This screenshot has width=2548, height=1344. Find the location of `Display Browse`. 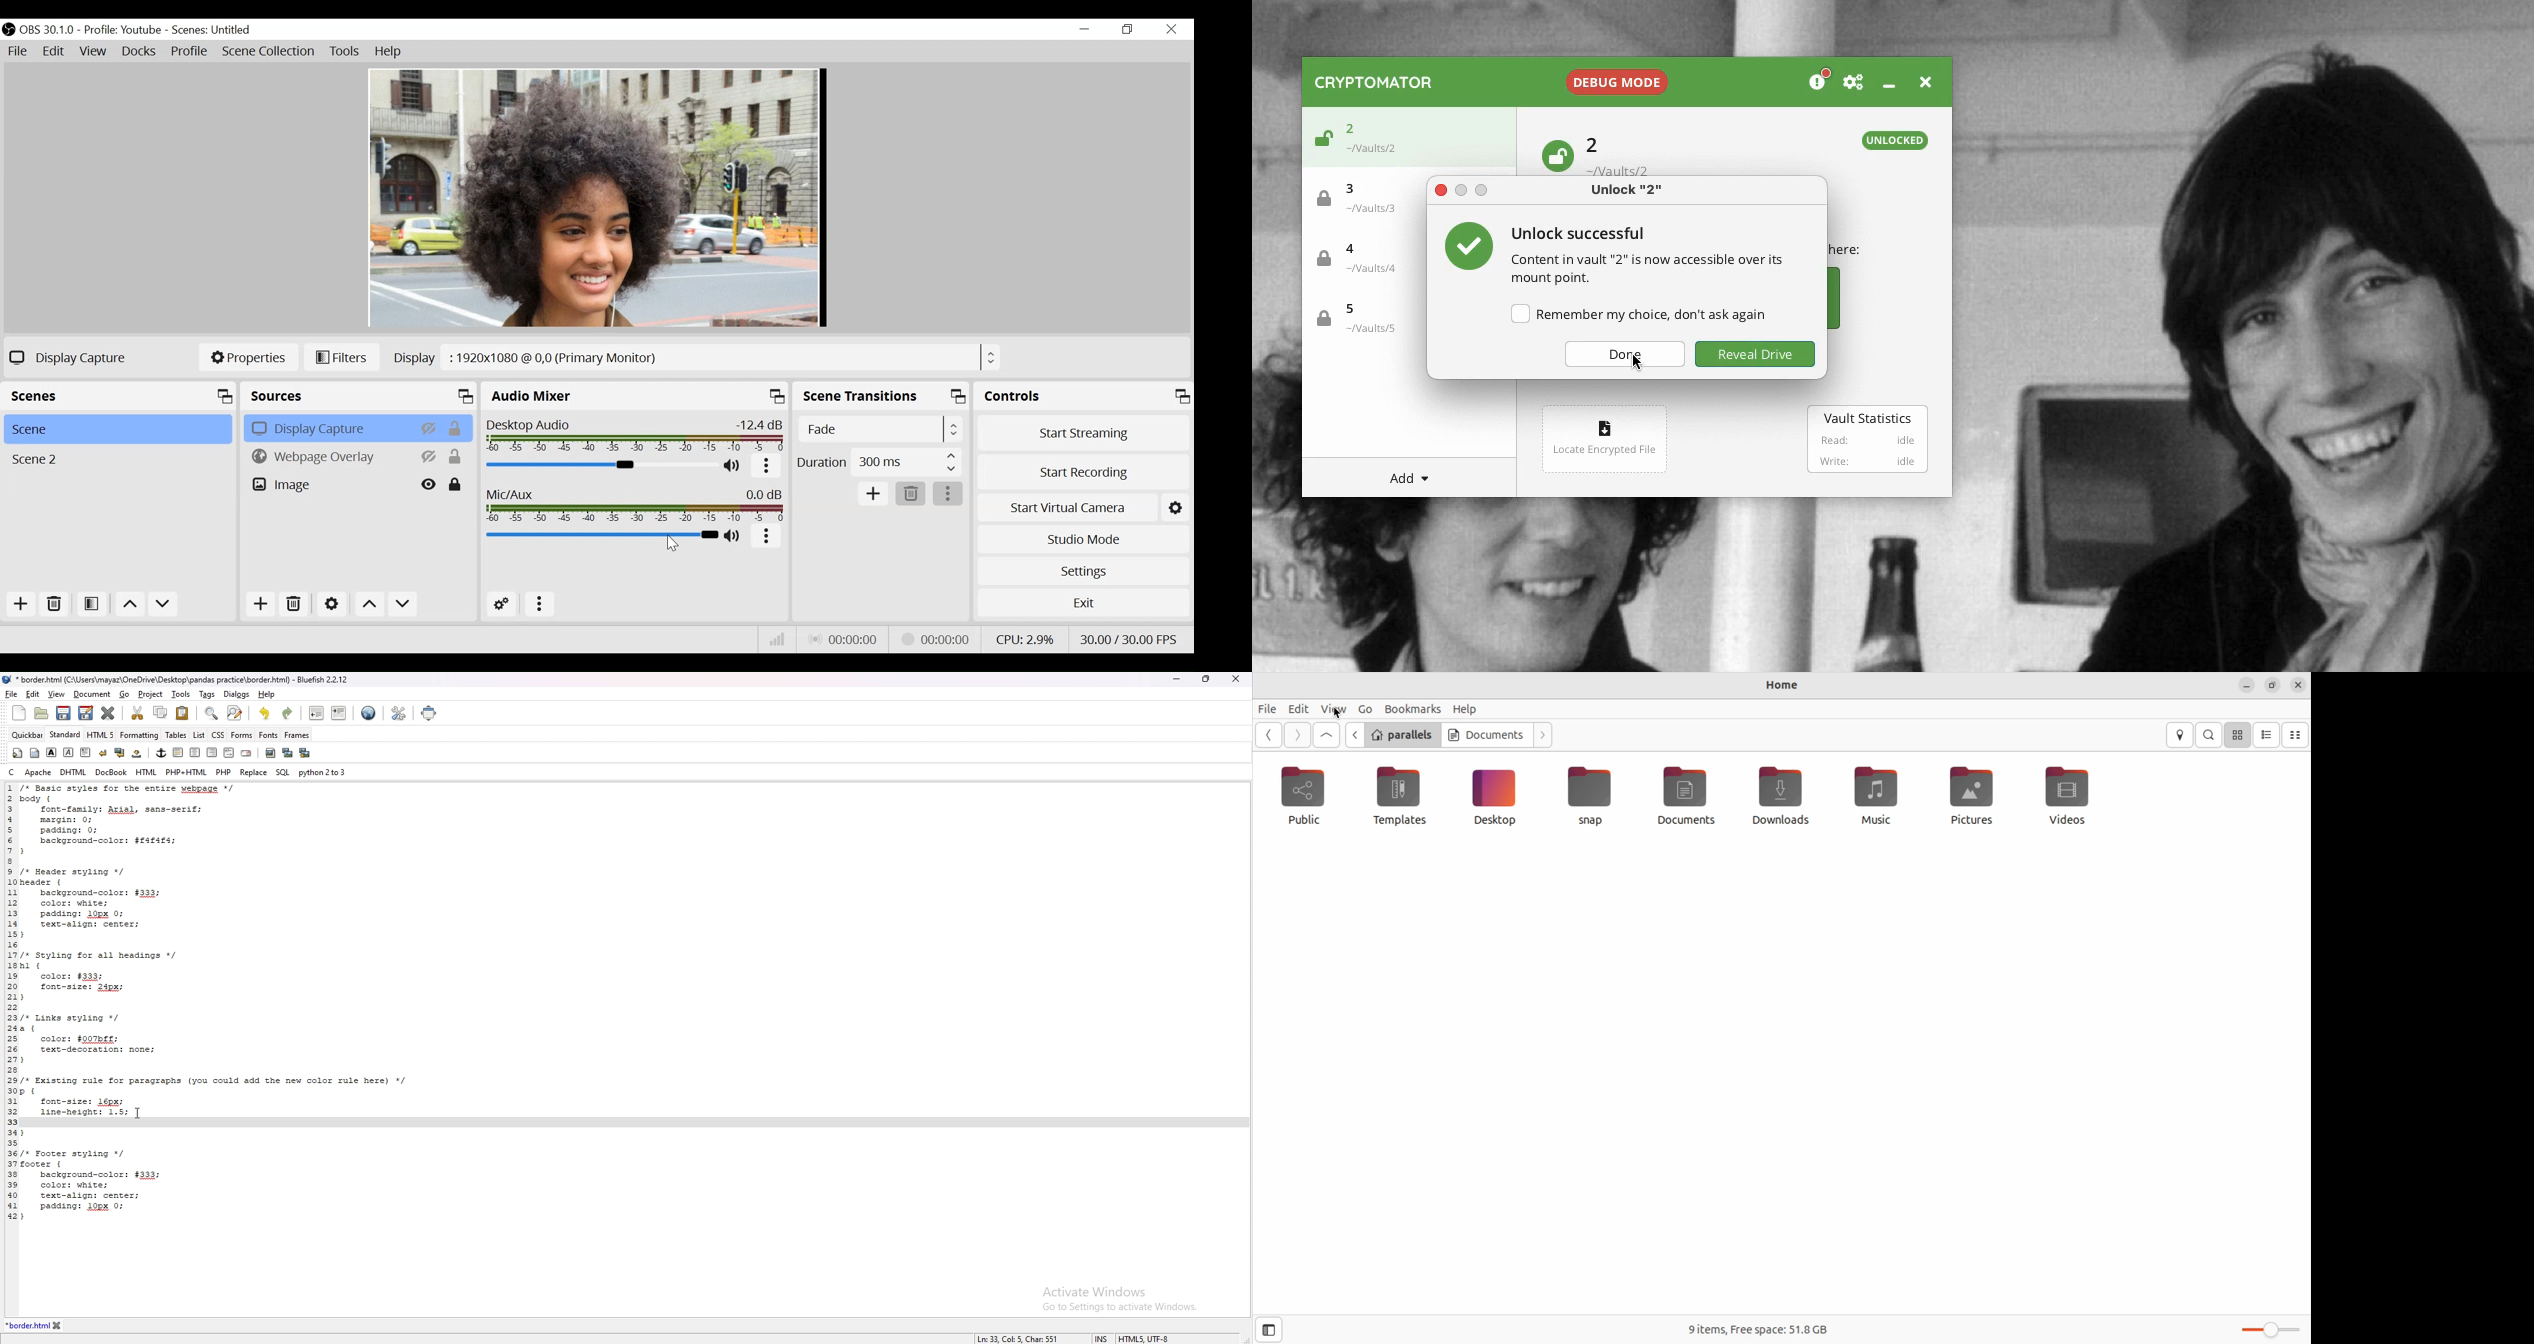

Display Browse is located at coordinates (696, 358).